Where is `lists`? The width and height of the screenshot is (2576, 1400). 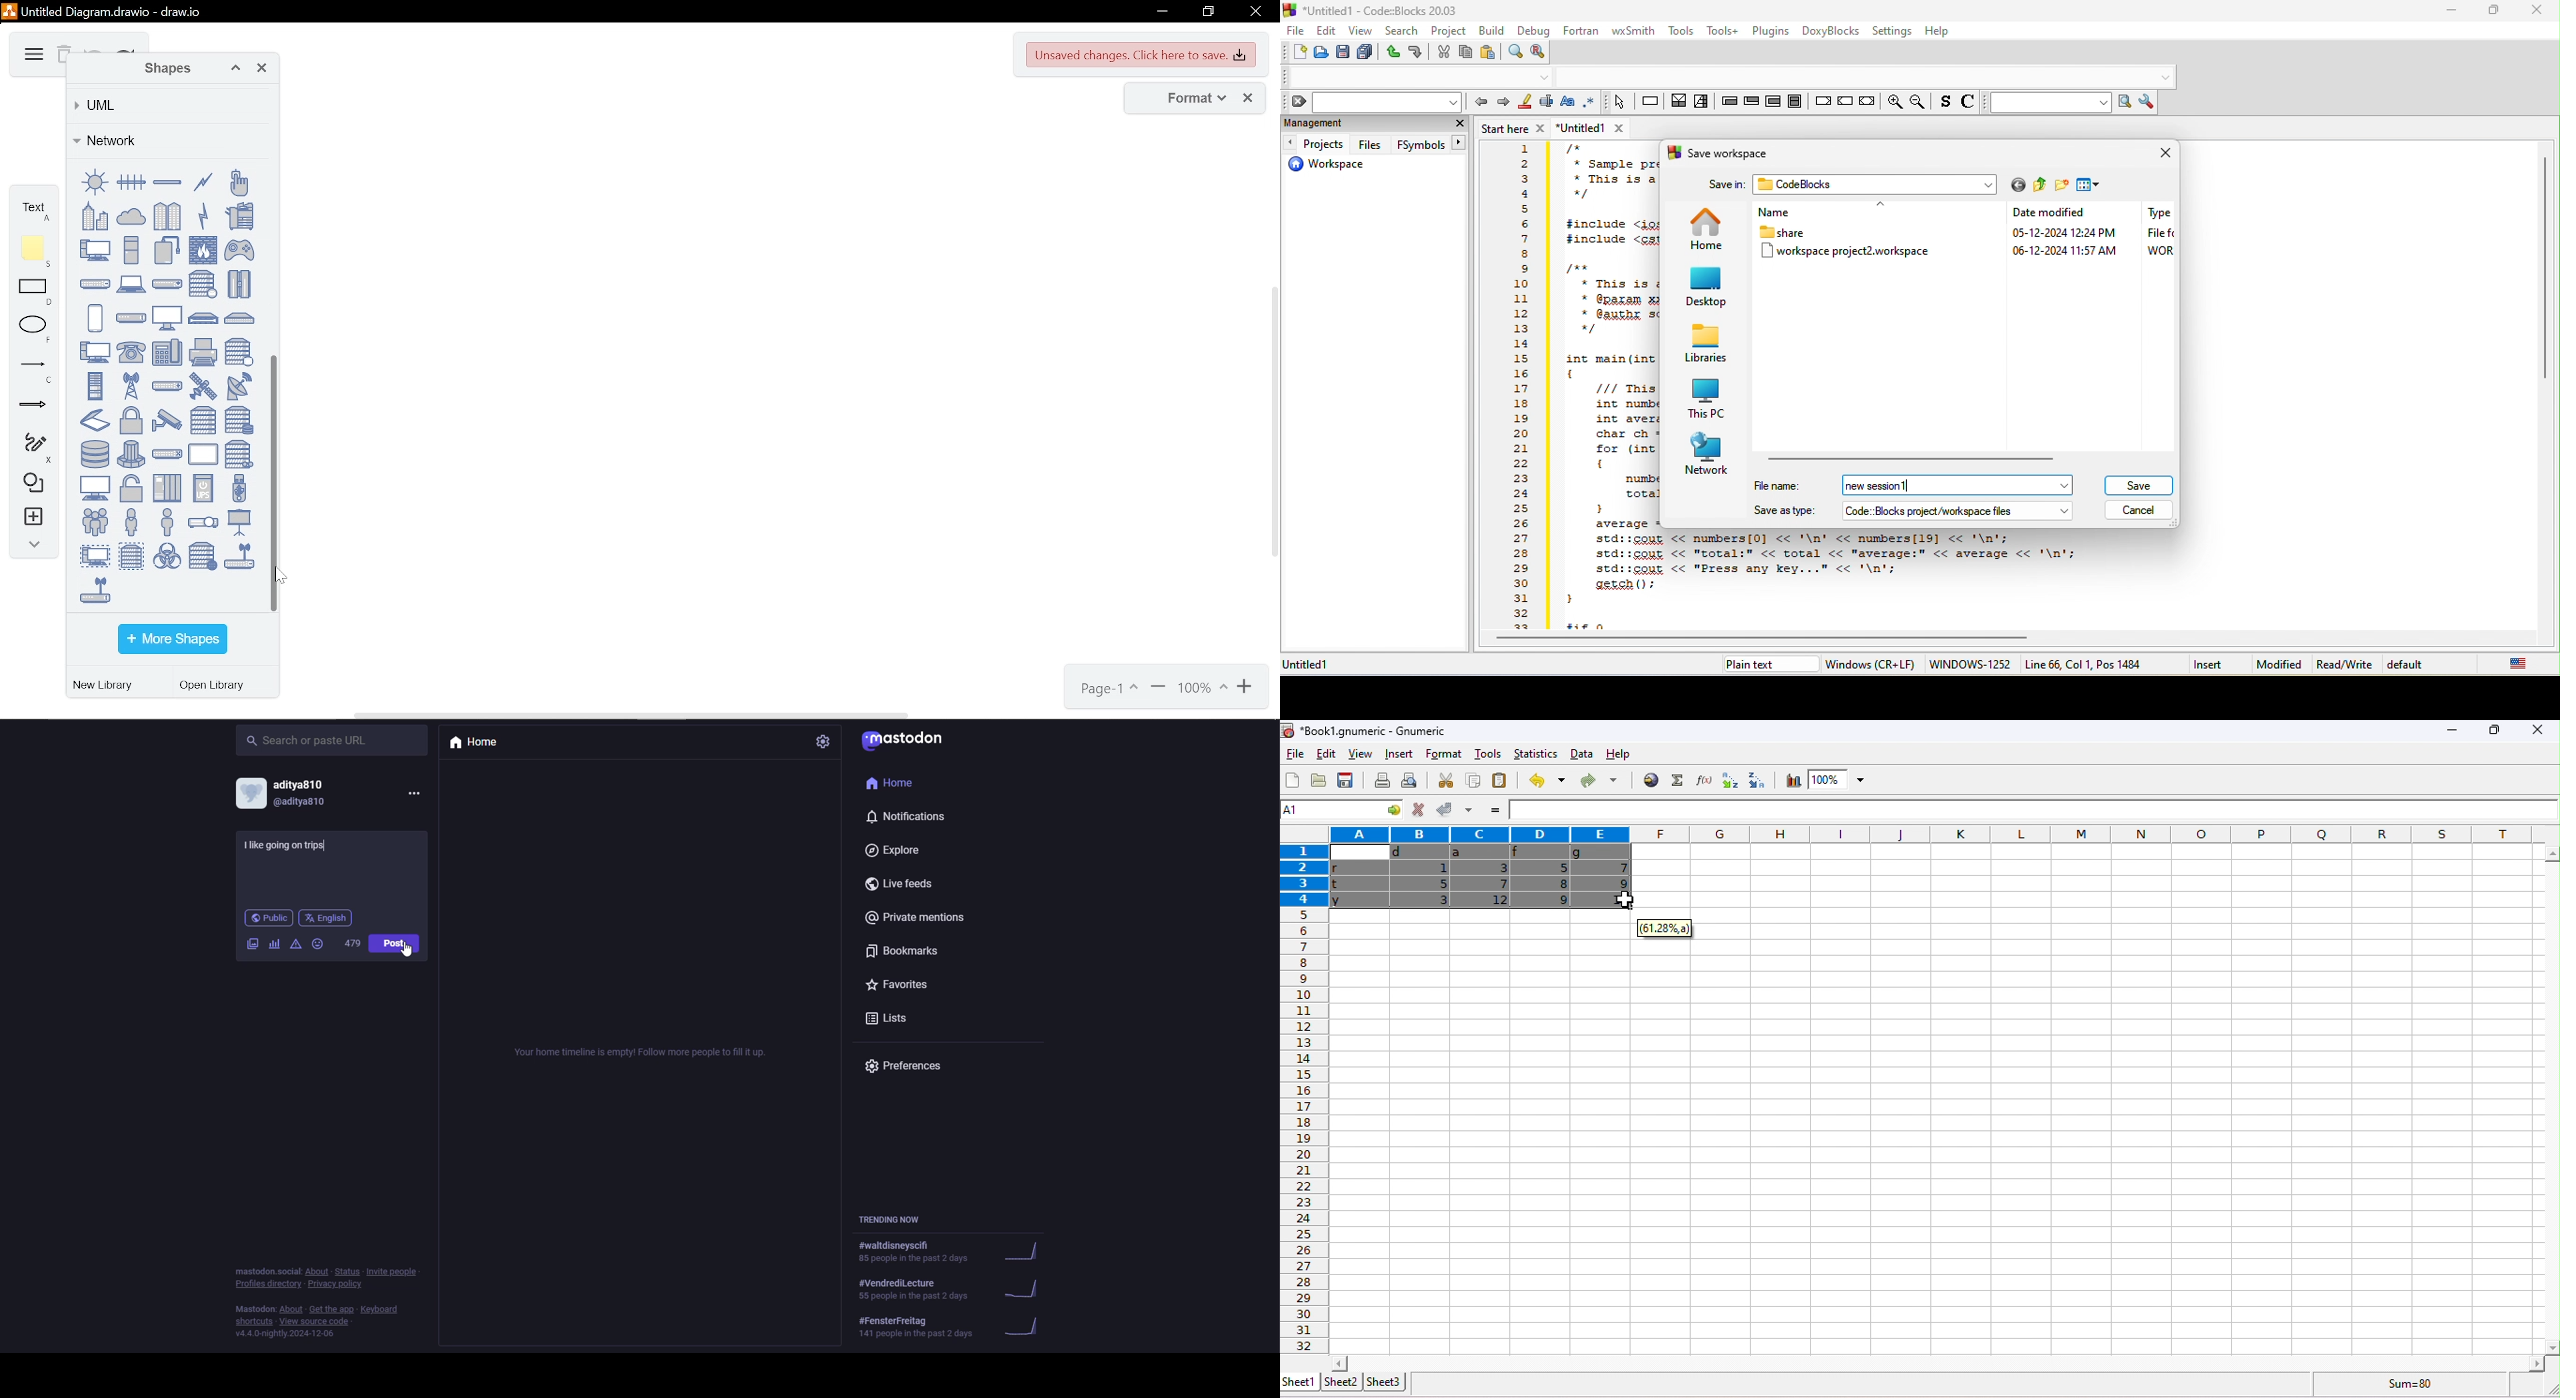 lists is located at coordinates (895, 1019).